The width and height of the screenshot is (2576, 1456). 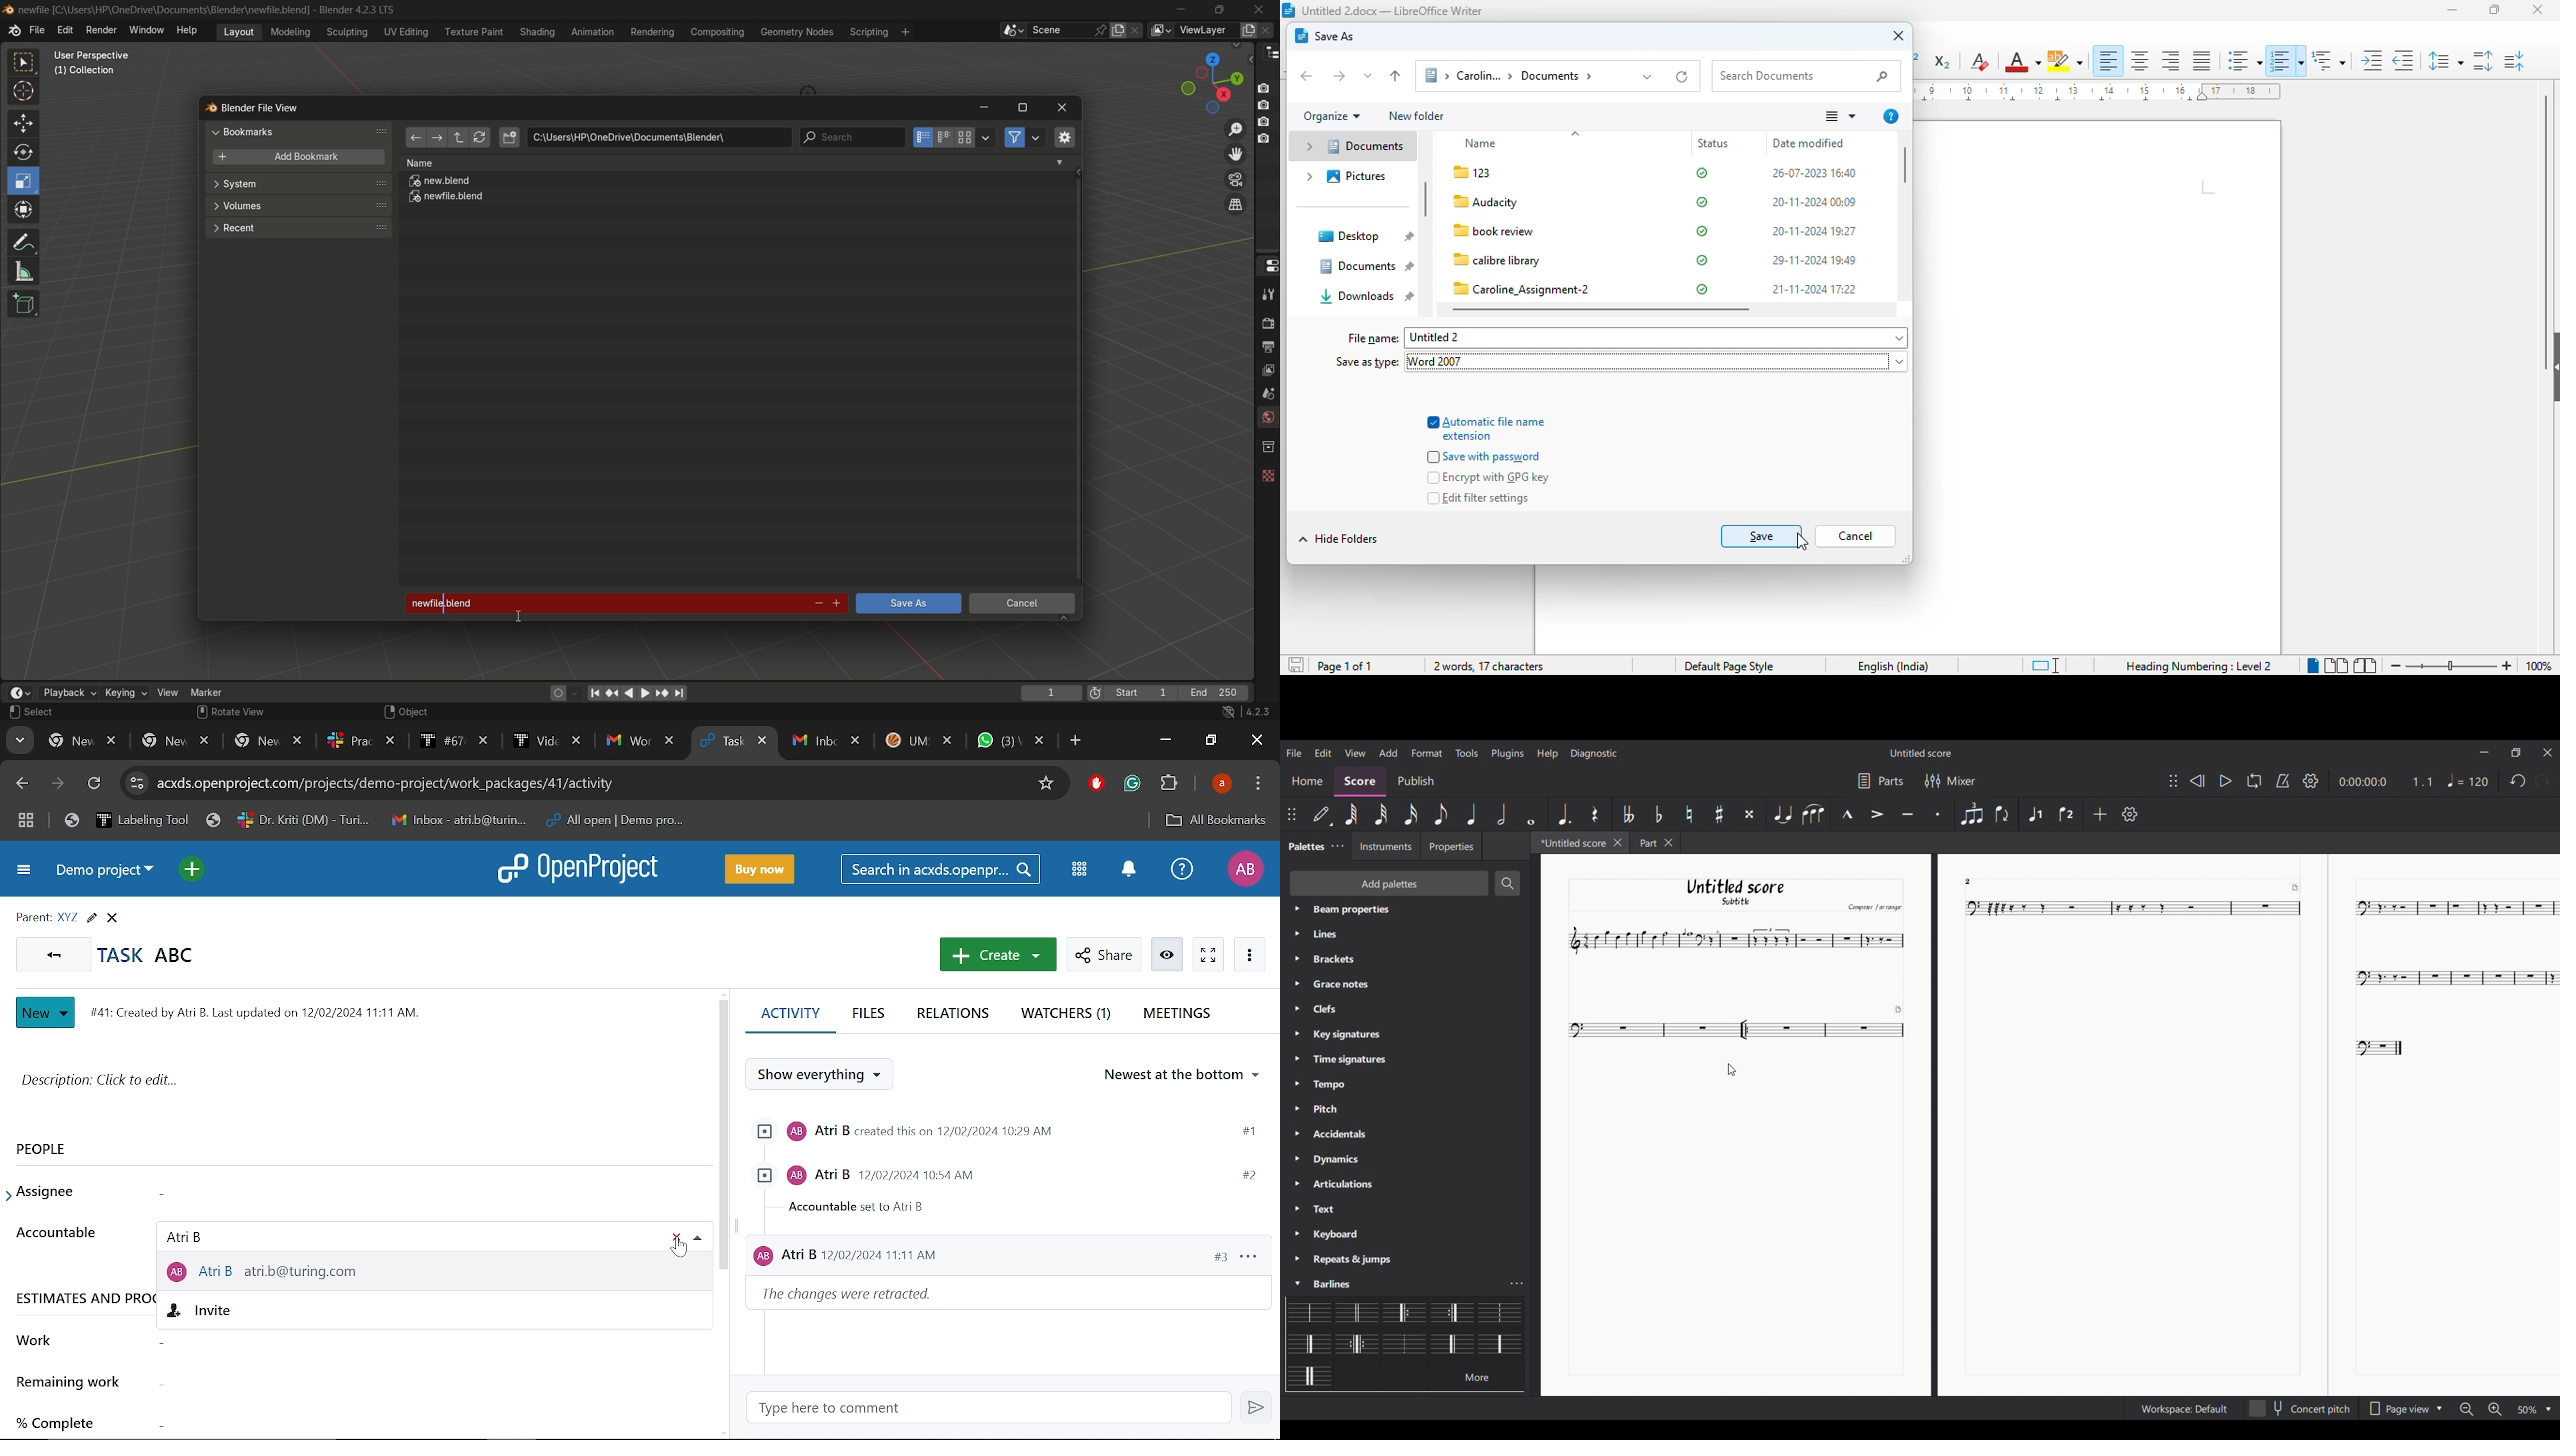 What do you see at coordinates (2543, 781) in the screenshot?
I see `Redo` at bounding box center [2543, 781].